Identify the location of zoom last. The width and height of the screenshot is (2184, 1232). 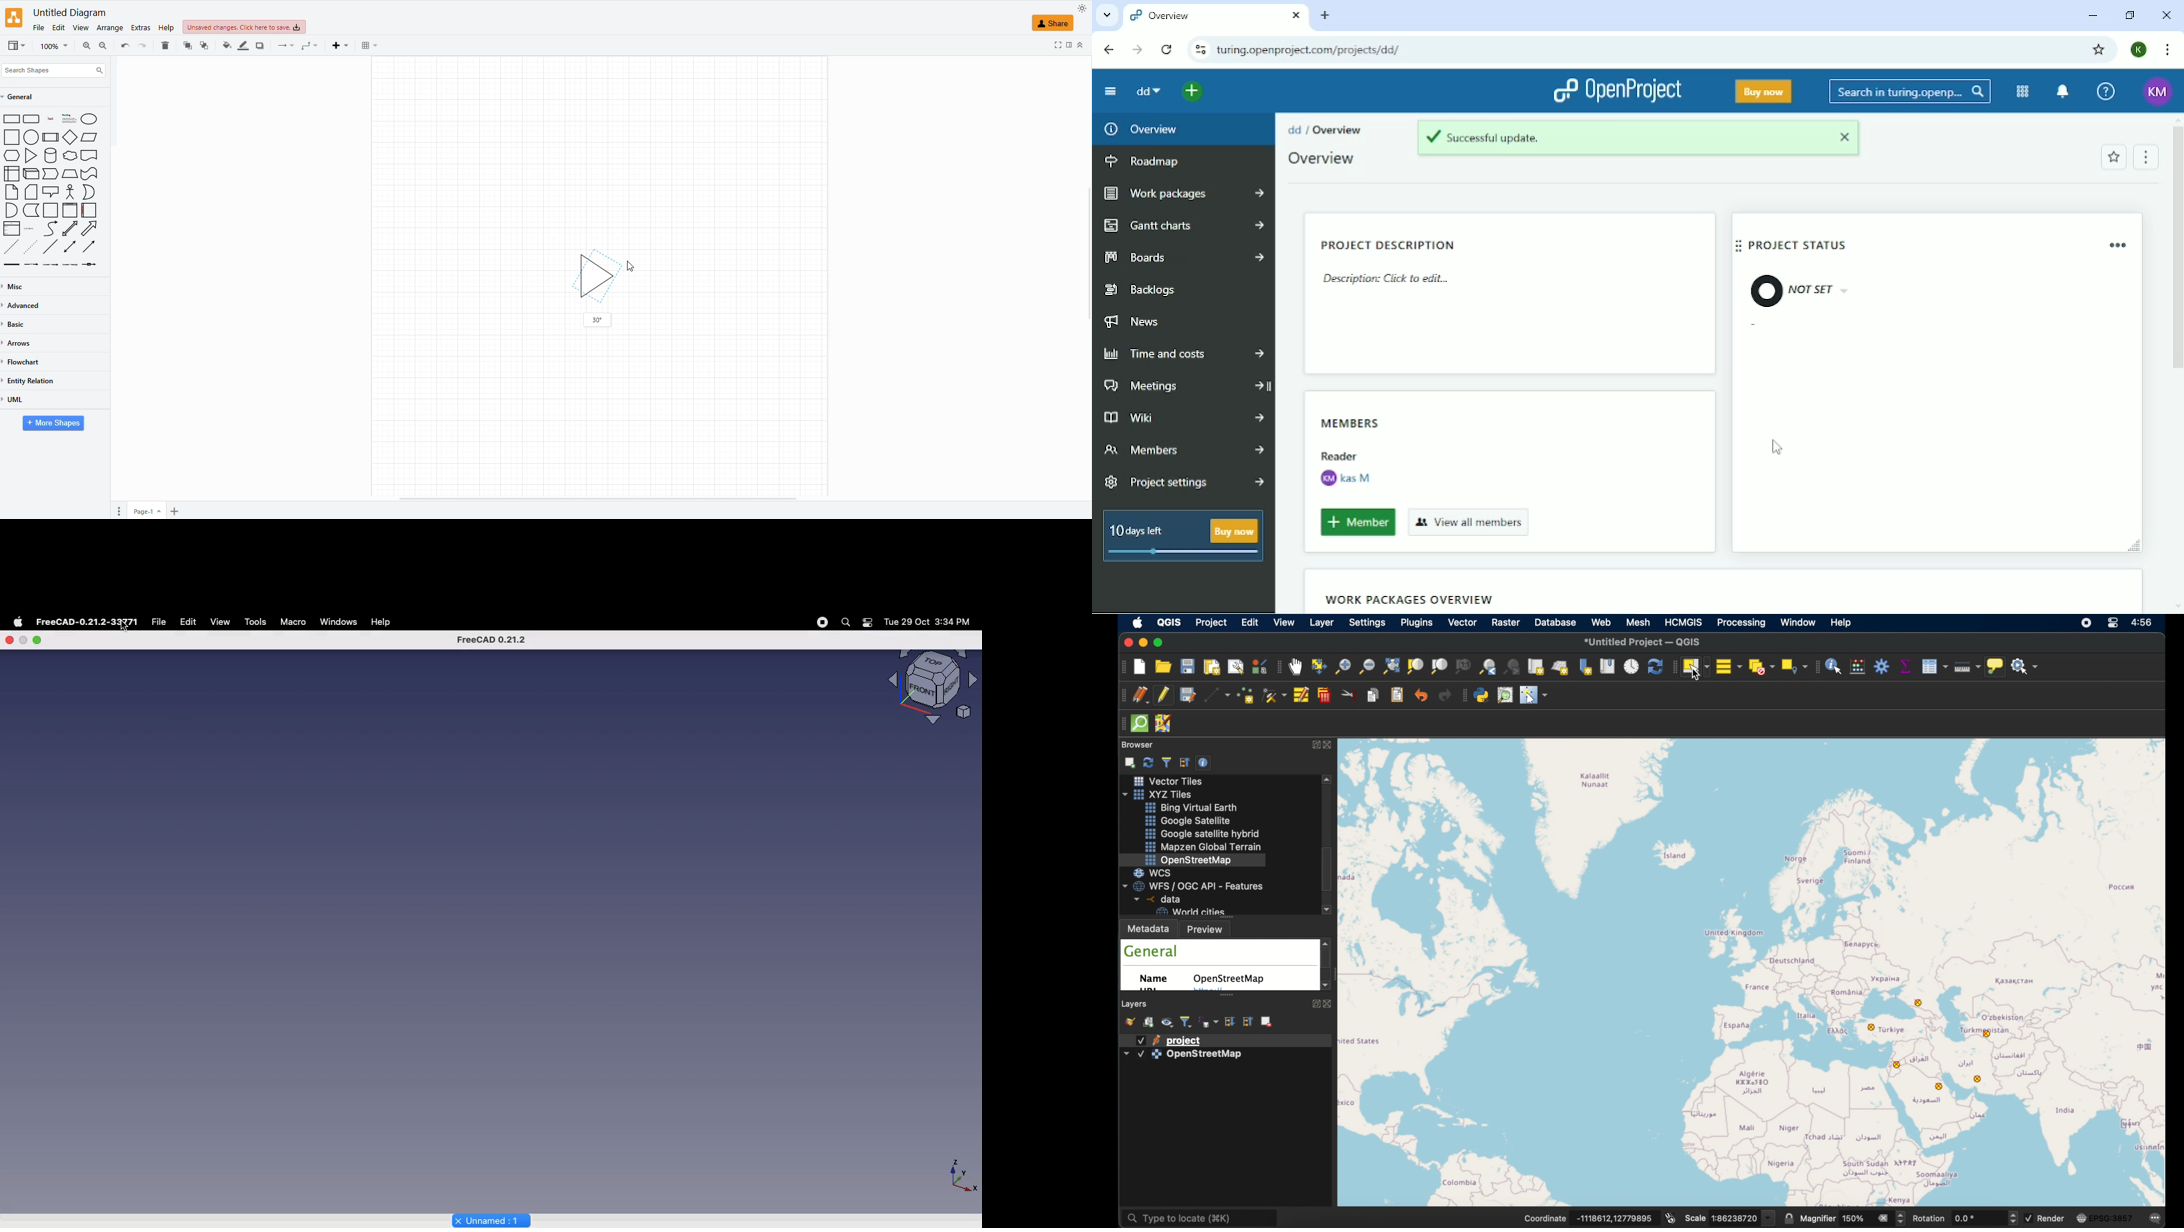
(1485, 666).